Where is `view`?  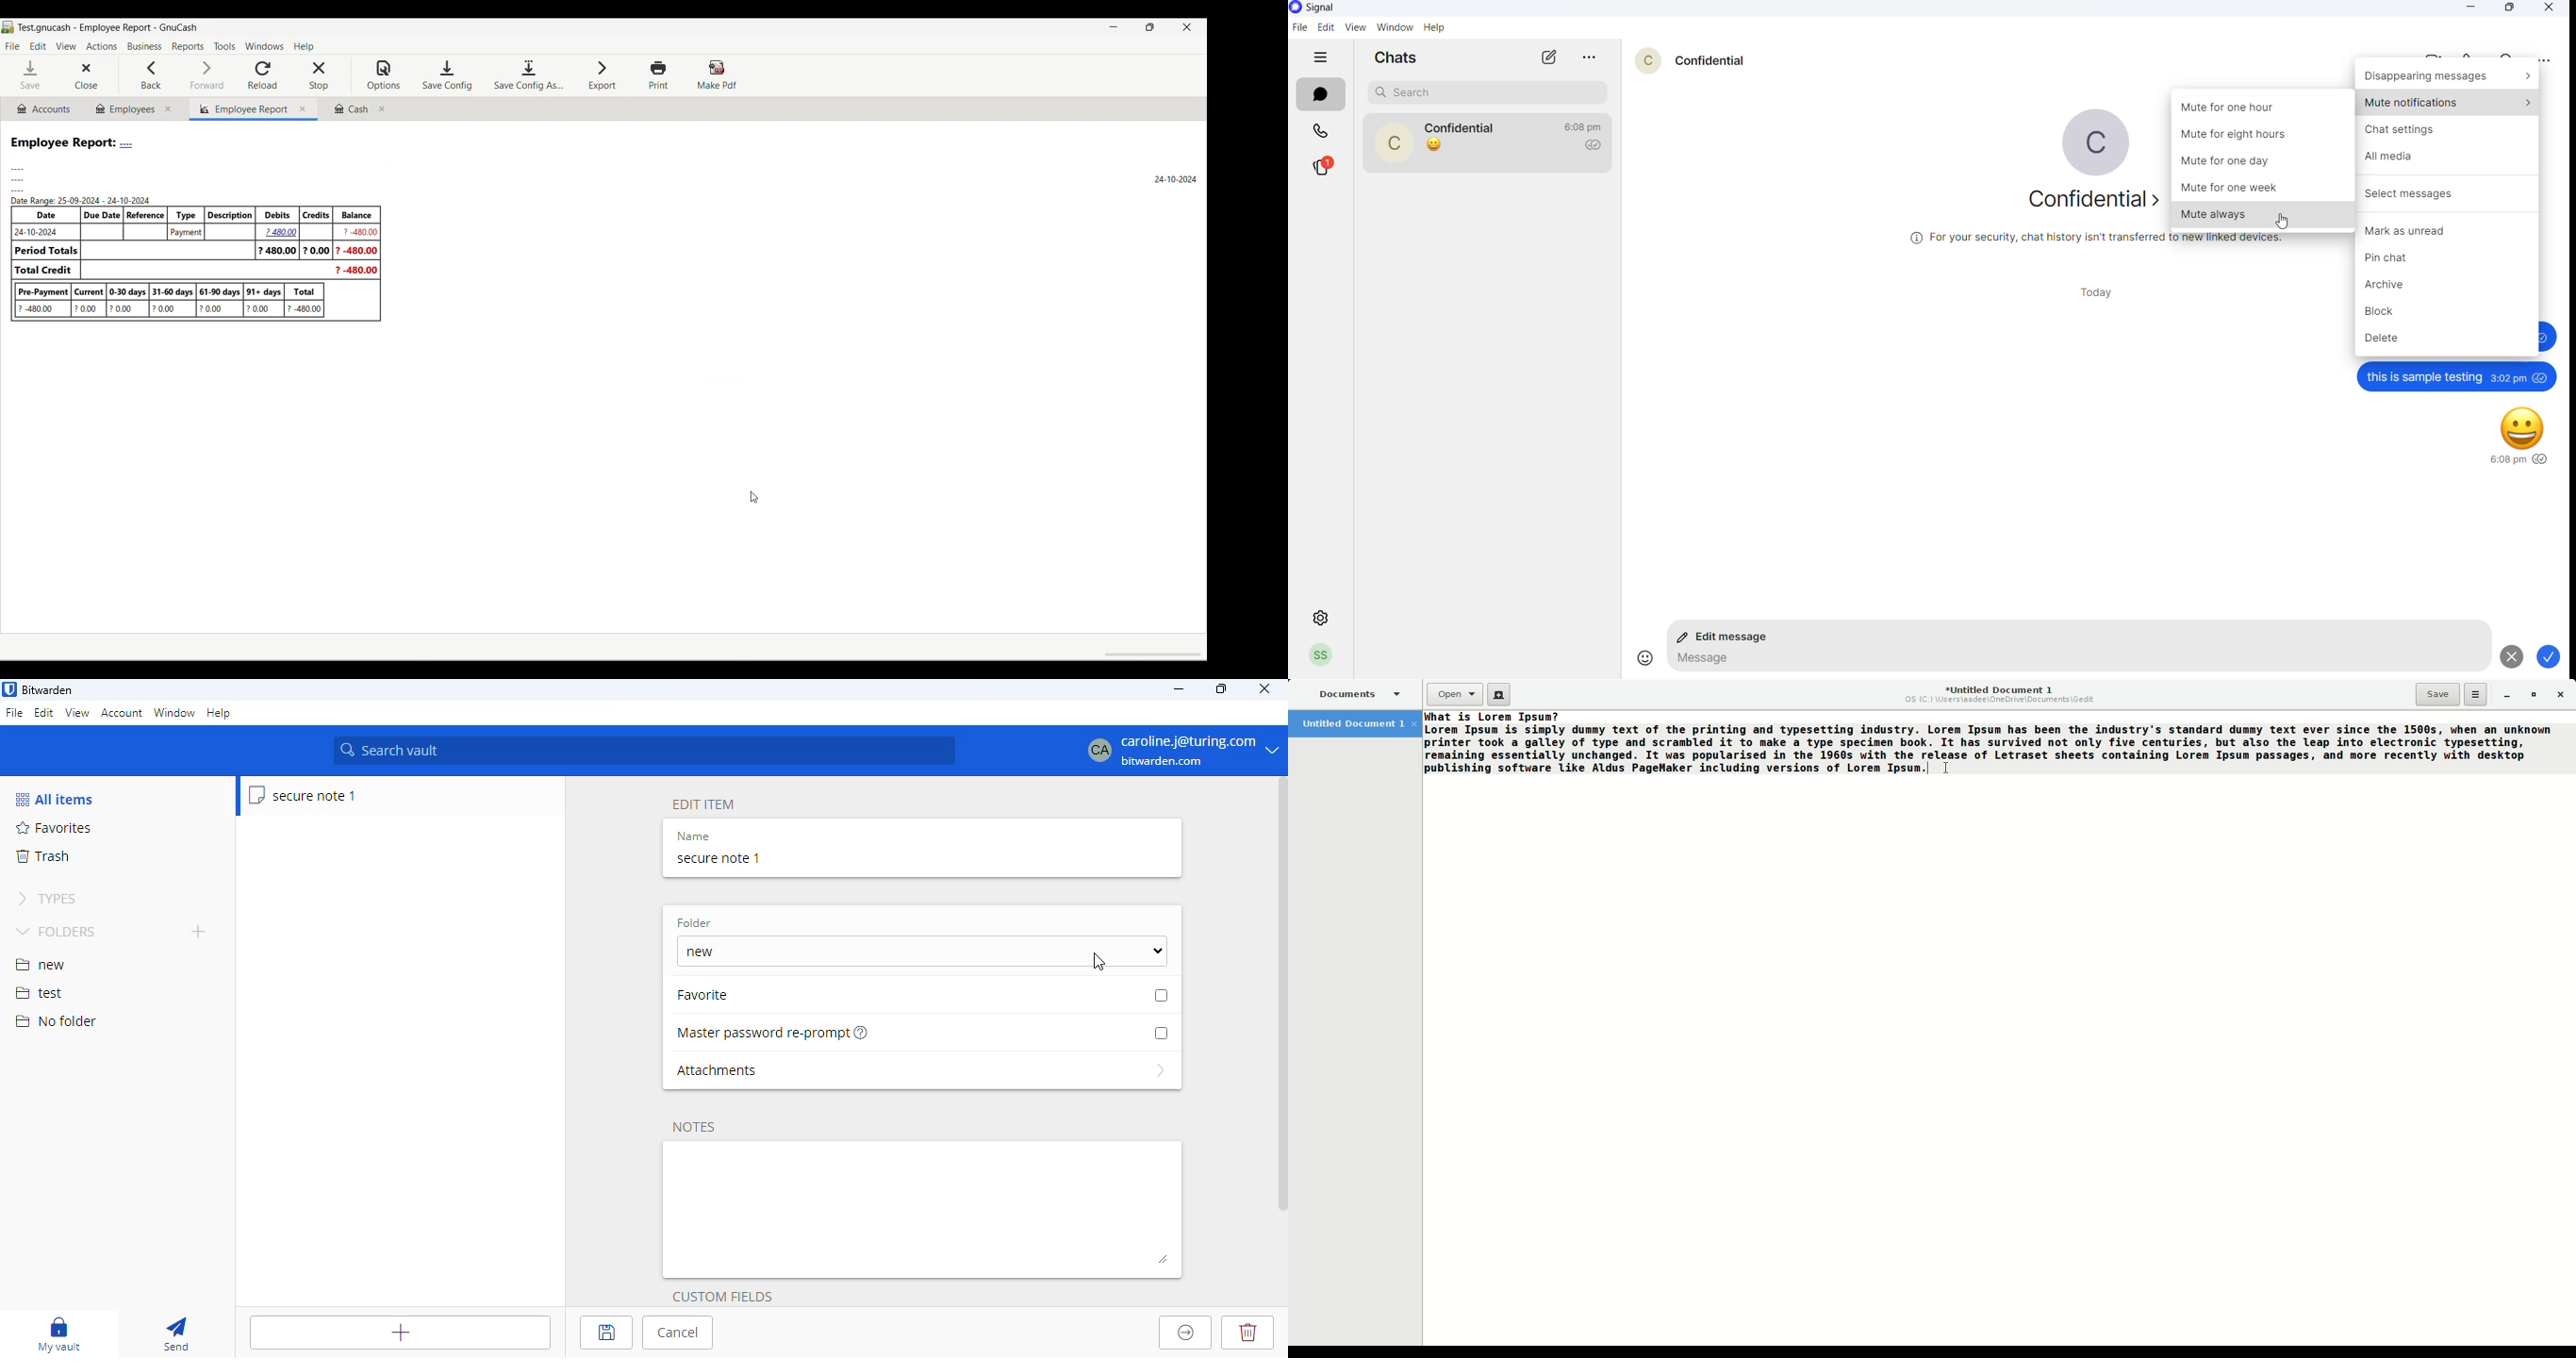 view is located at coordinates (1351, 27).